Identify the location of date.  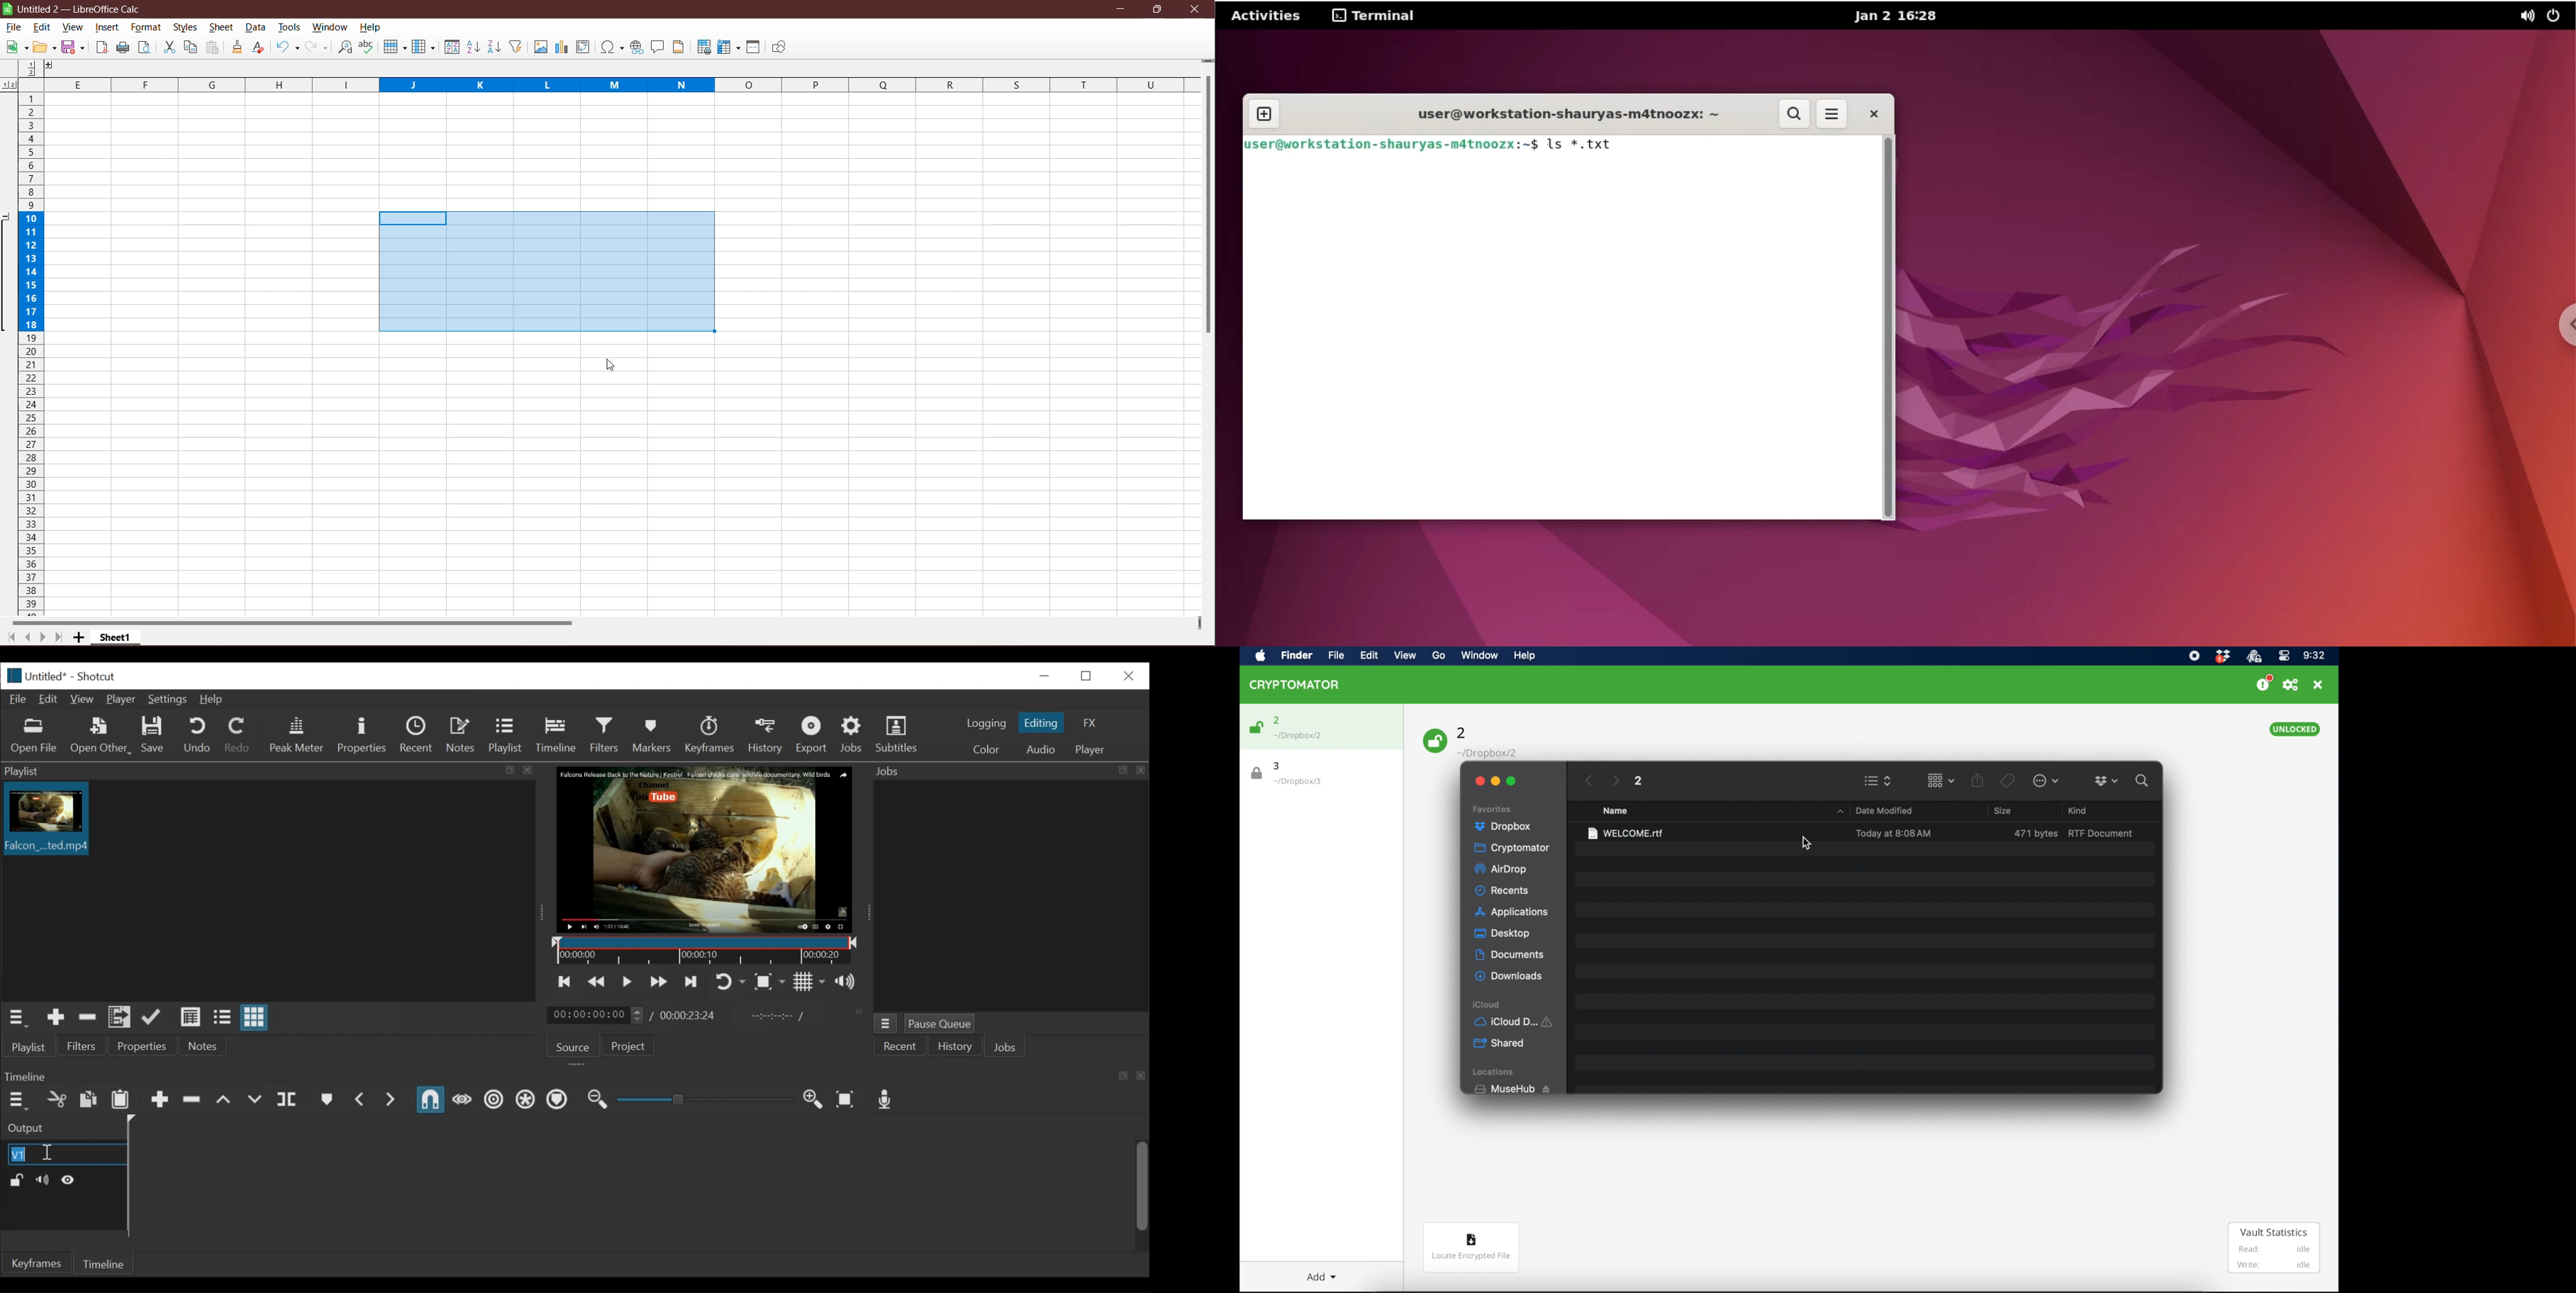
(1894, 834).